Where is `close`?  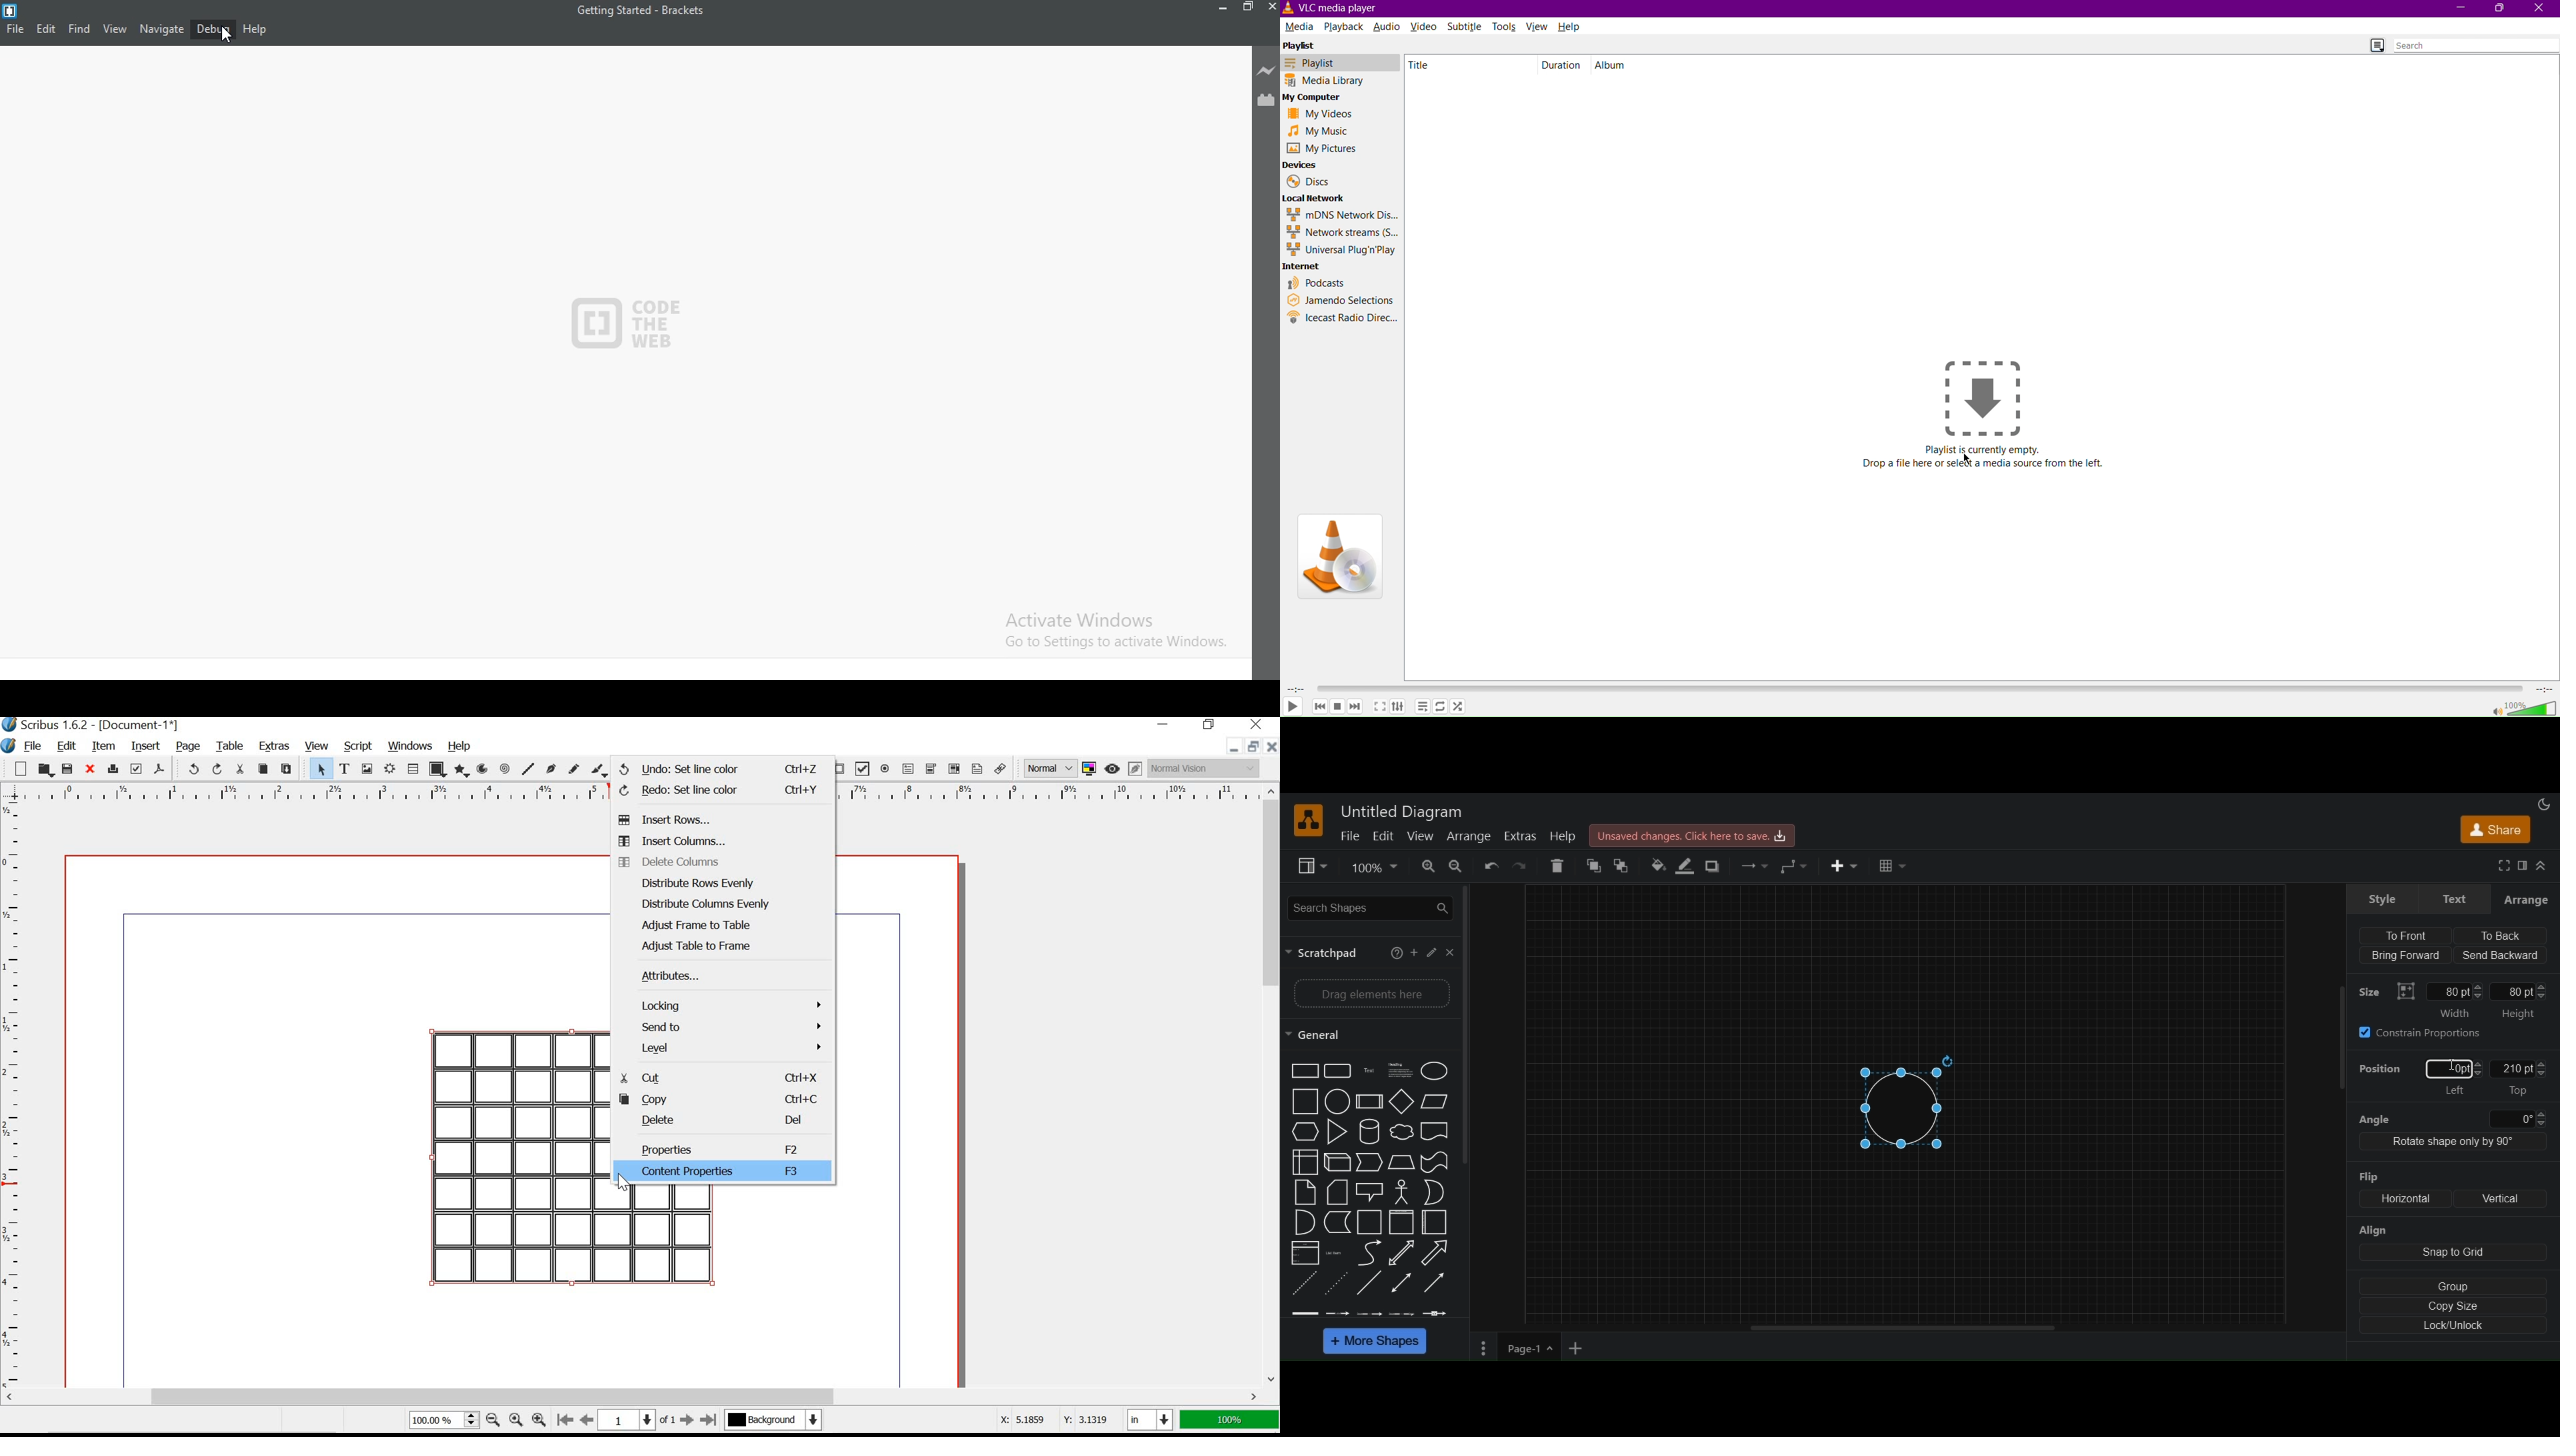 close is located at coordinates (1271, 746).